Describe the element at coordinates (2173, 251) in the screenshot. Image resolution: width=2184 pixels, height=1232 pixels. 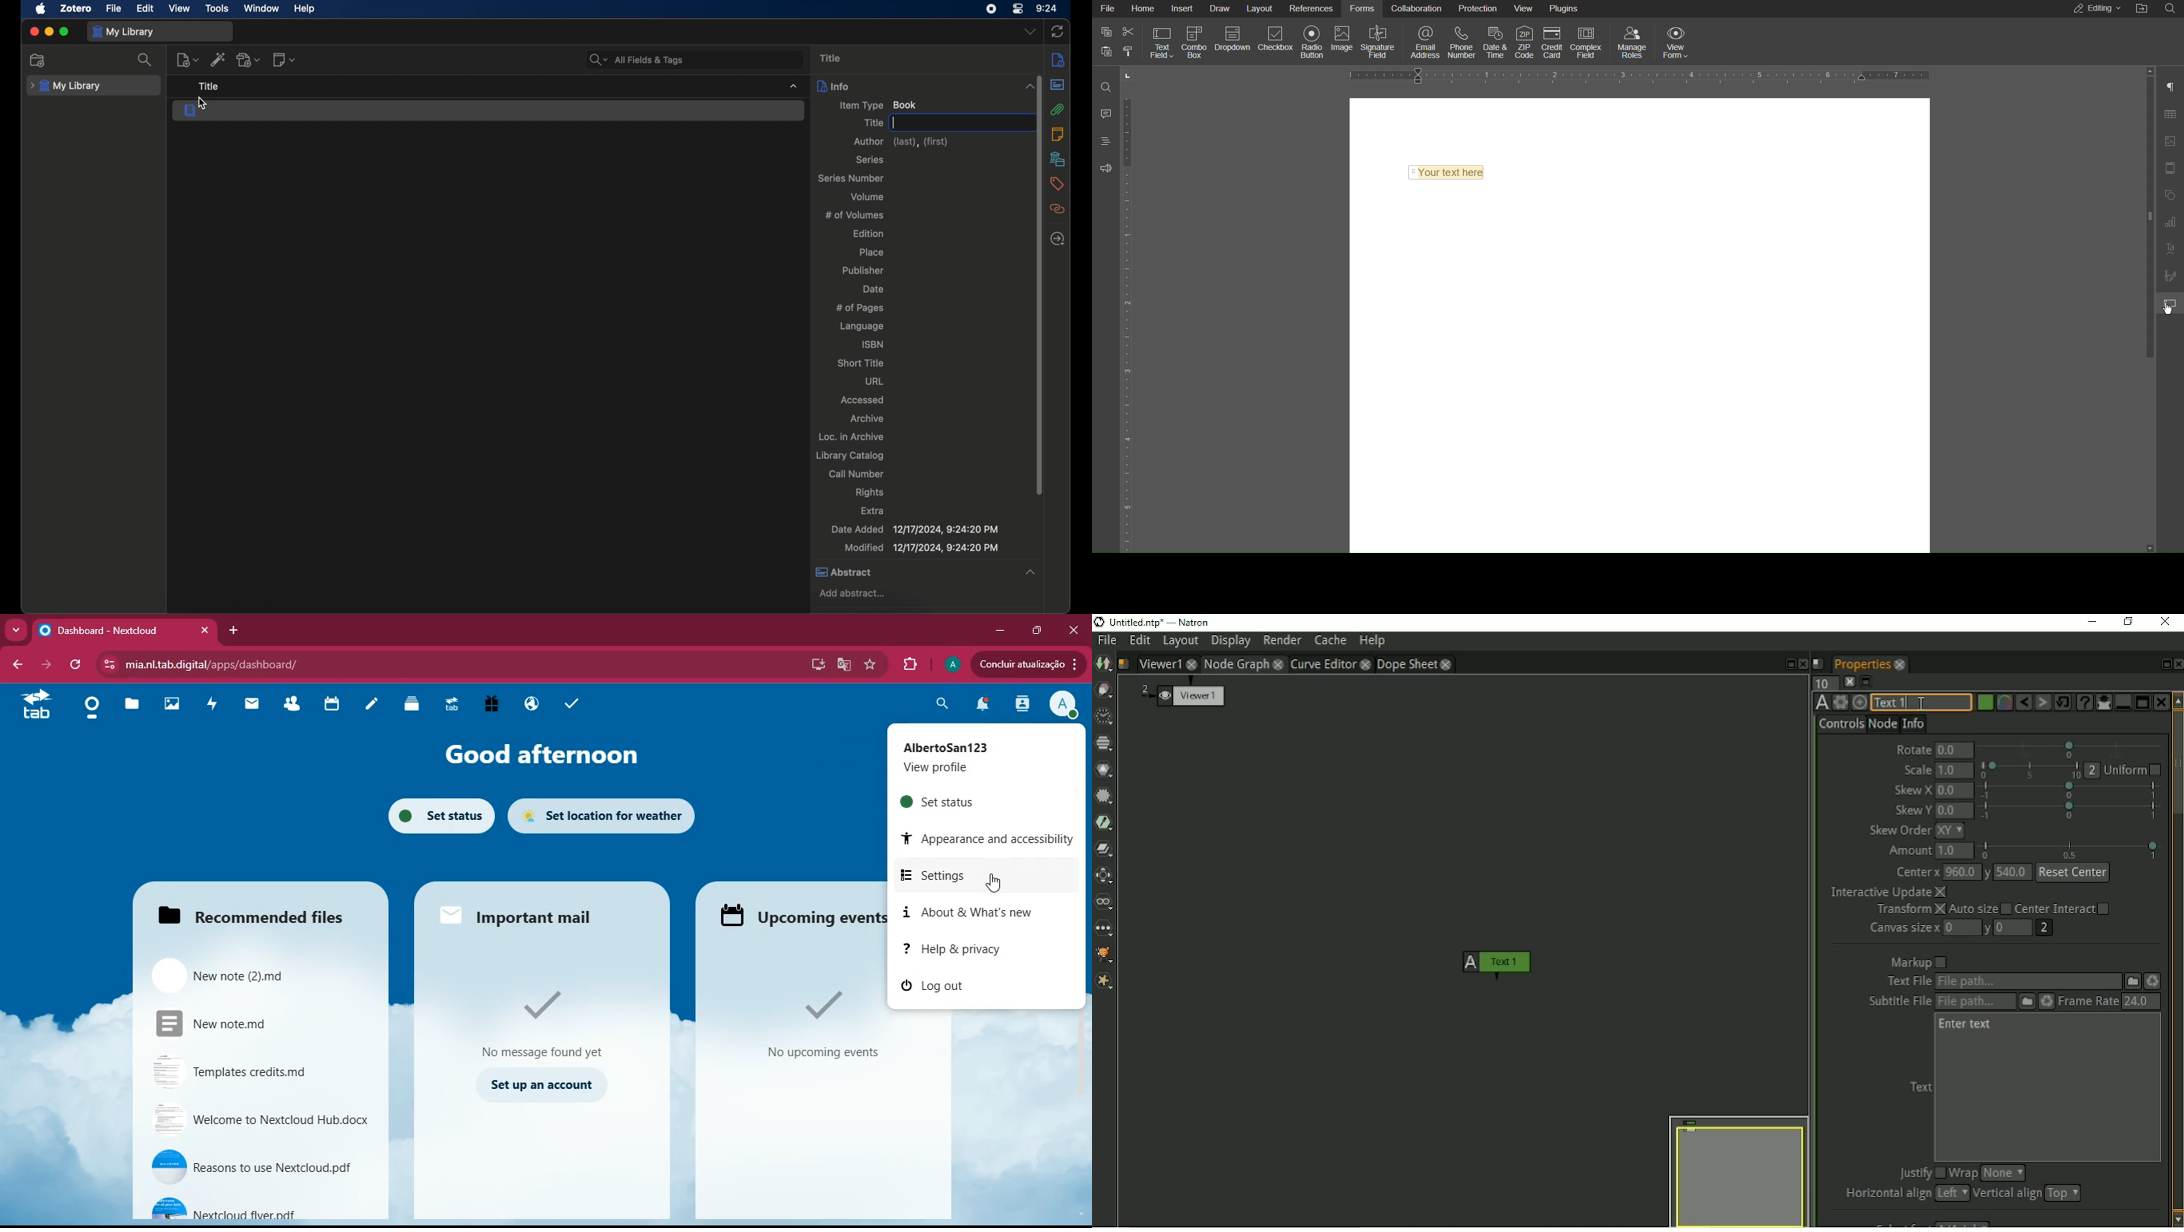
I see `Text Art` at that location.